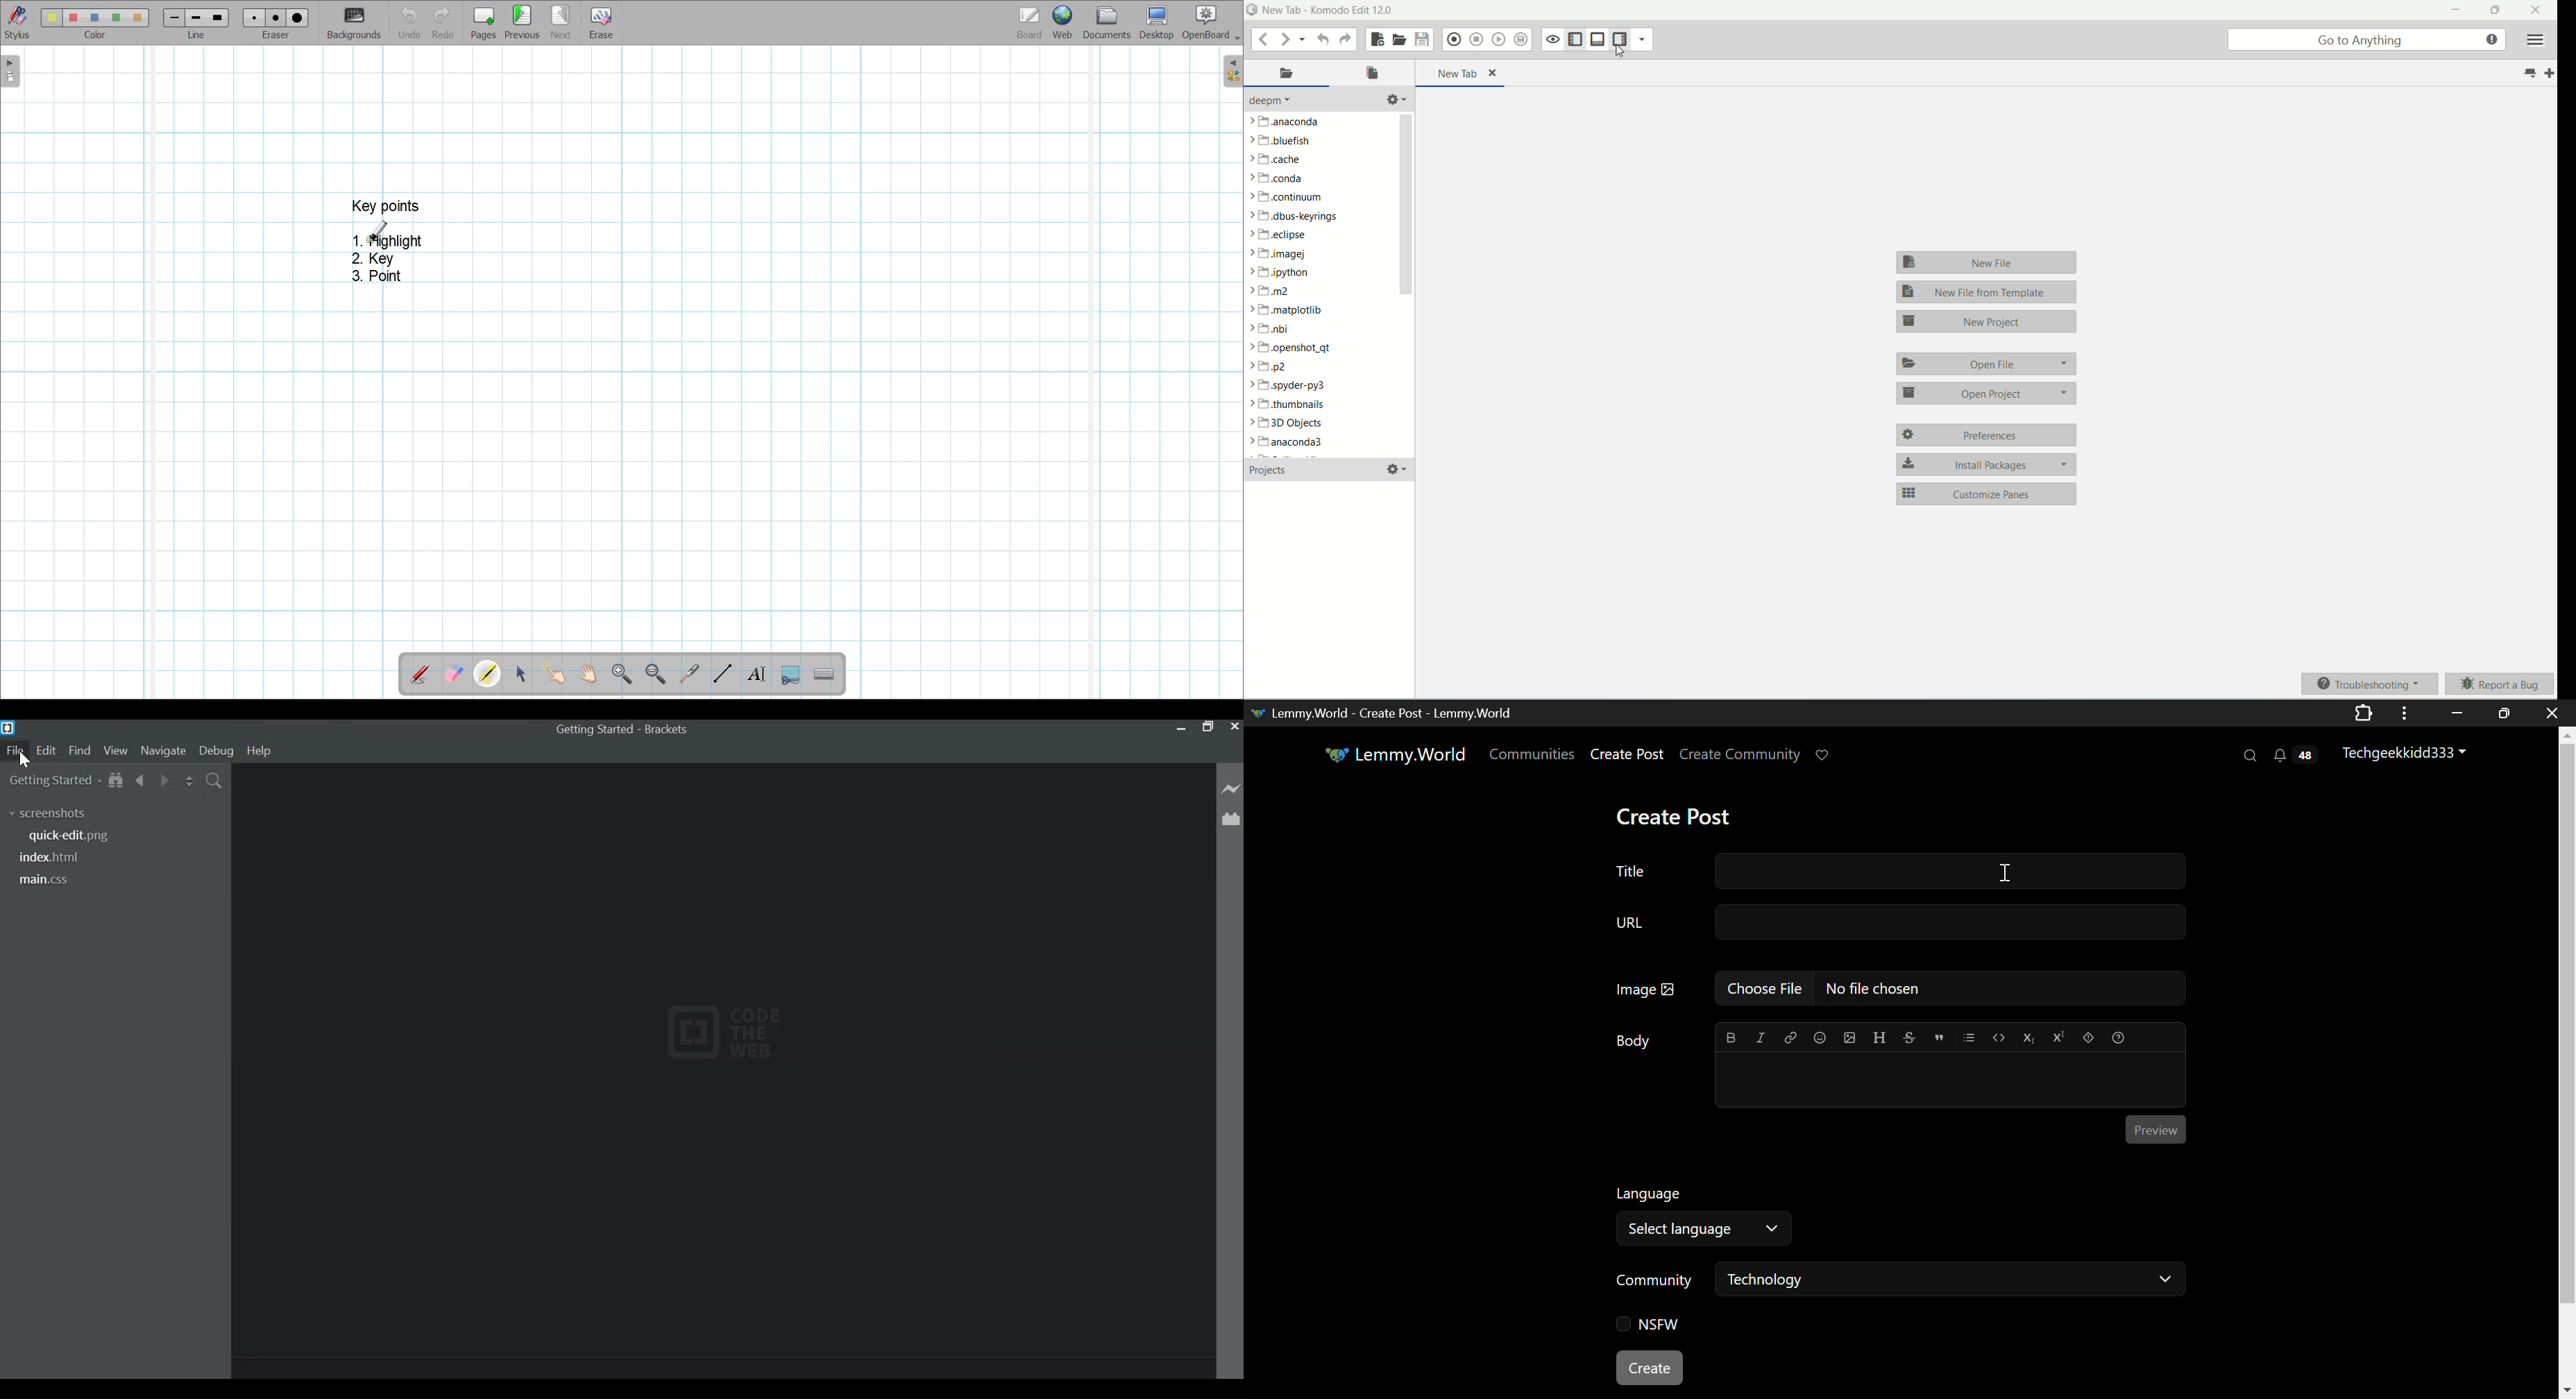 The height and width of the screenshot is (1400, 2576). Describe the element at coordinates (80, 751) in the screenshot. I see `find` at that location.